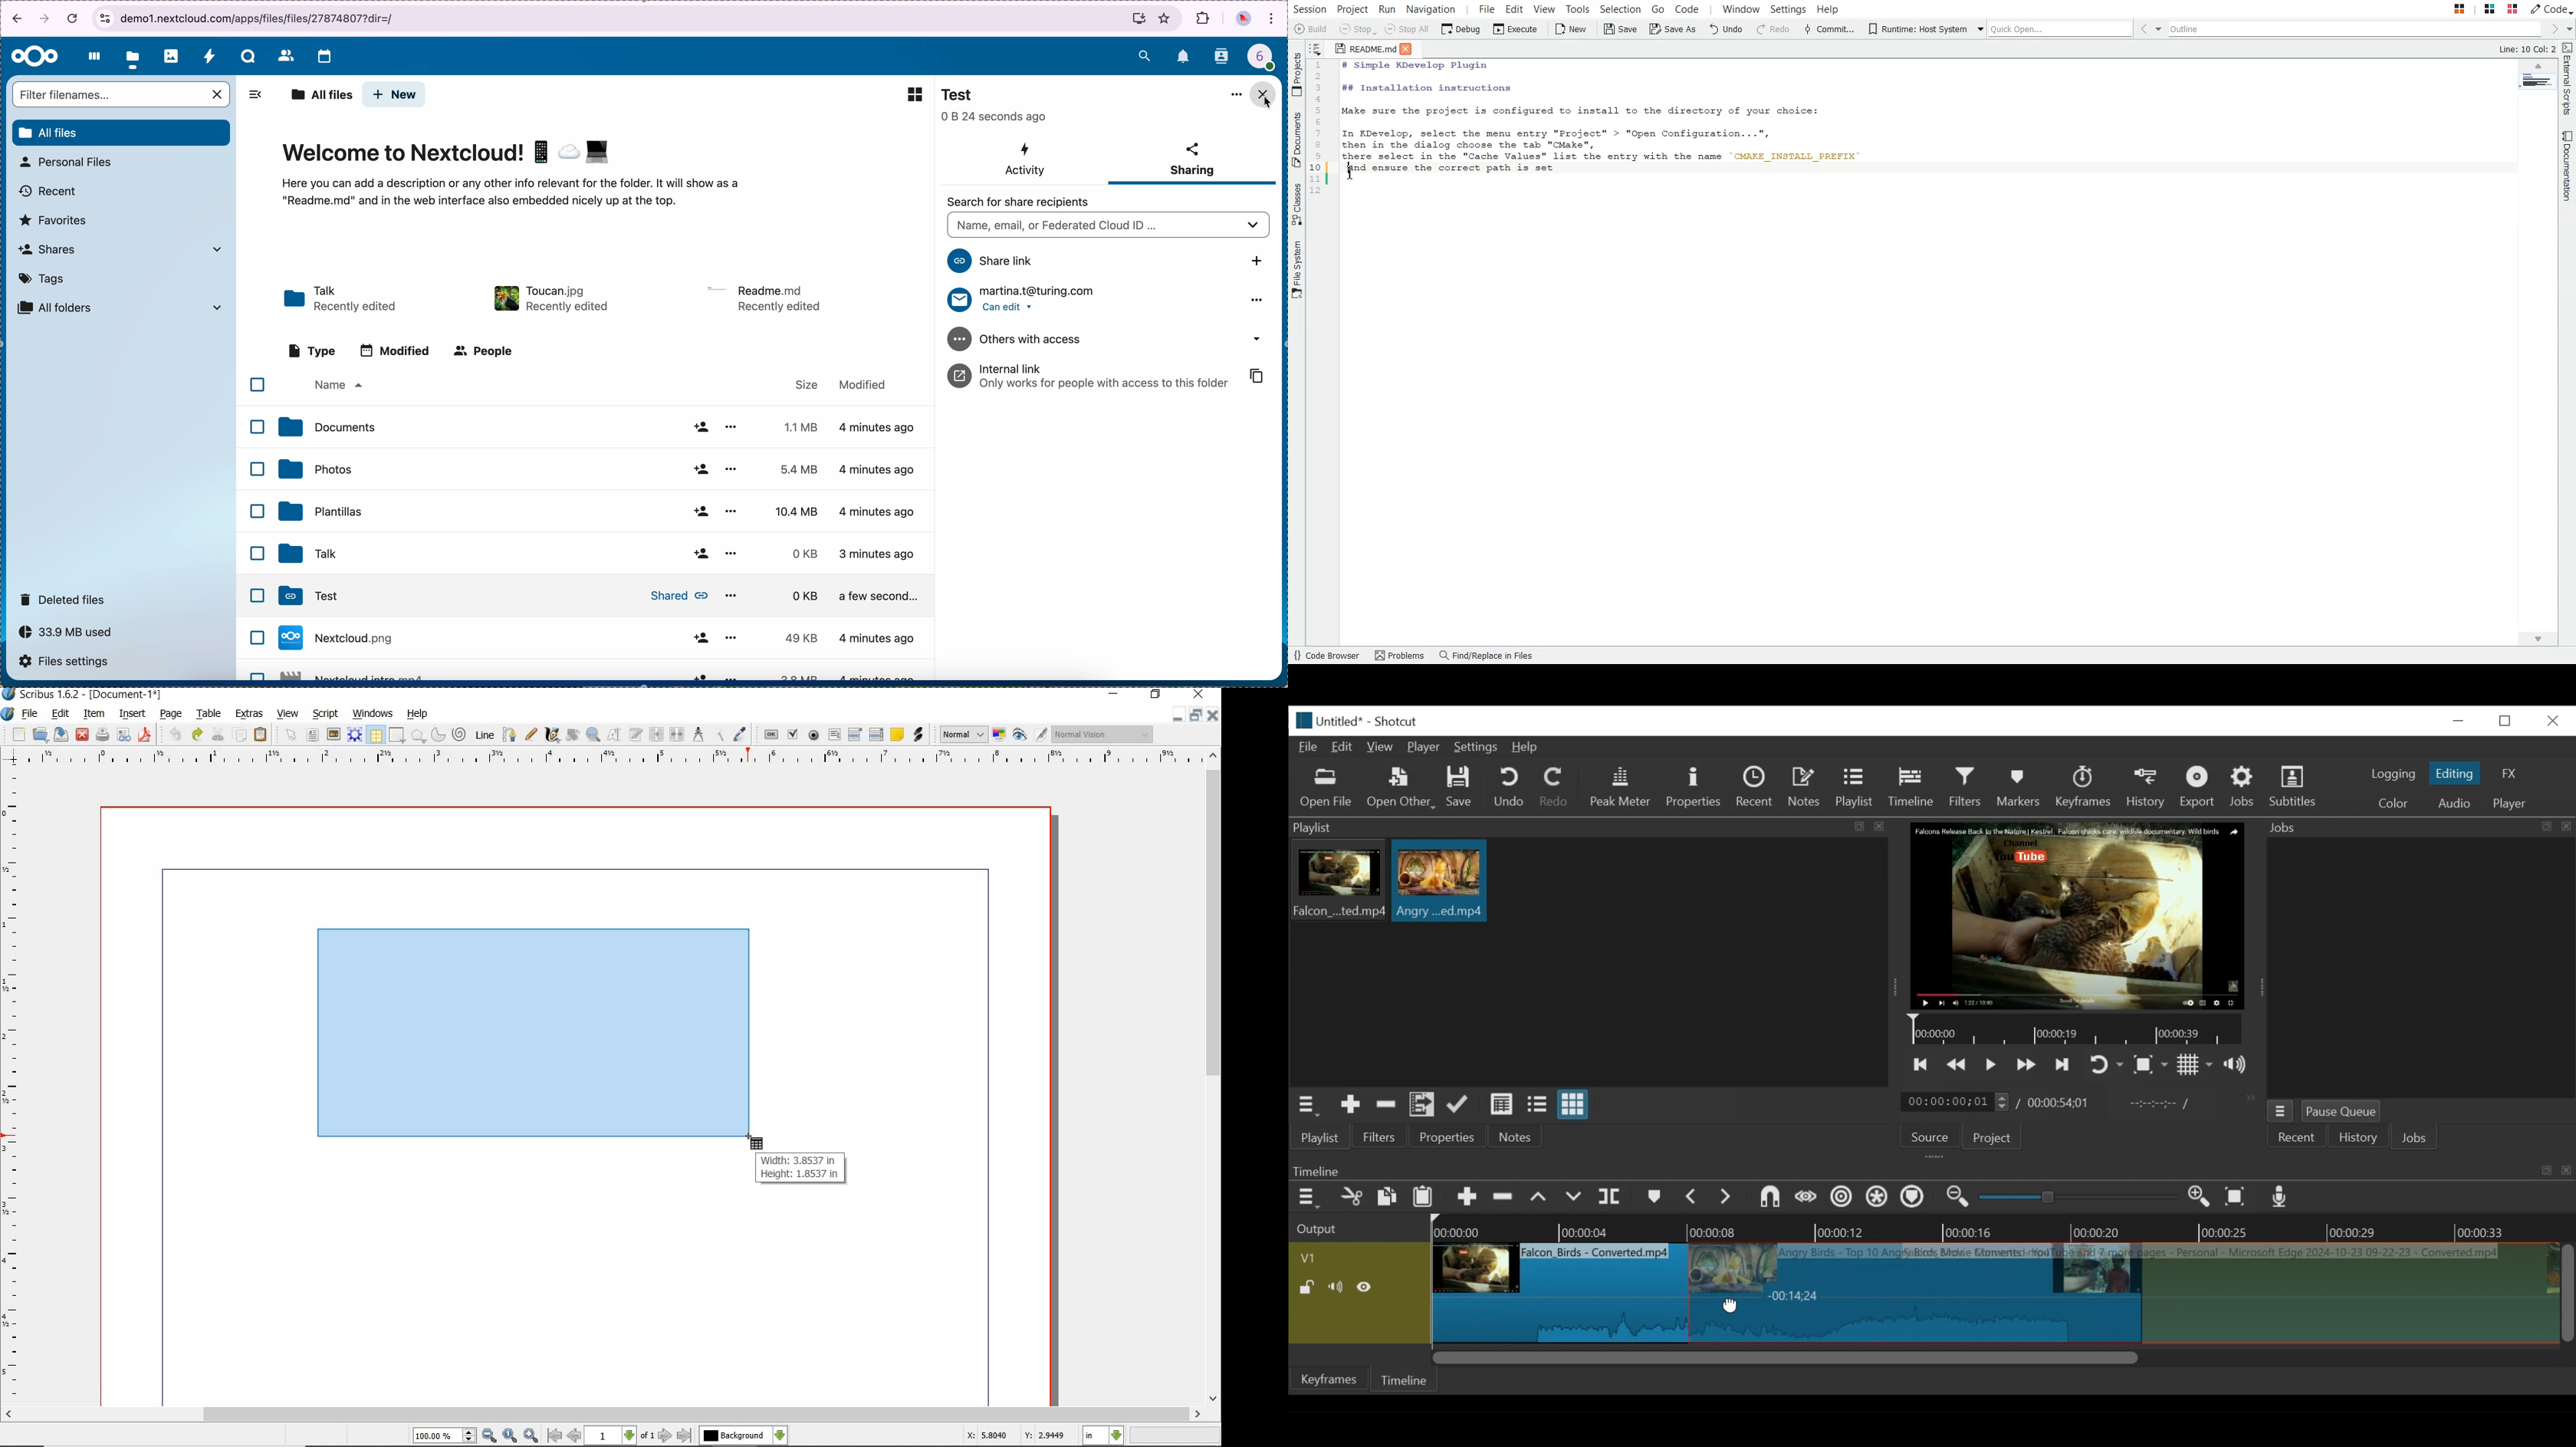 The width and height of the screenshot is (2576, 1456). Describe the element at coordinates (1460, 1107) in the screenshot. I see `update` at that location.